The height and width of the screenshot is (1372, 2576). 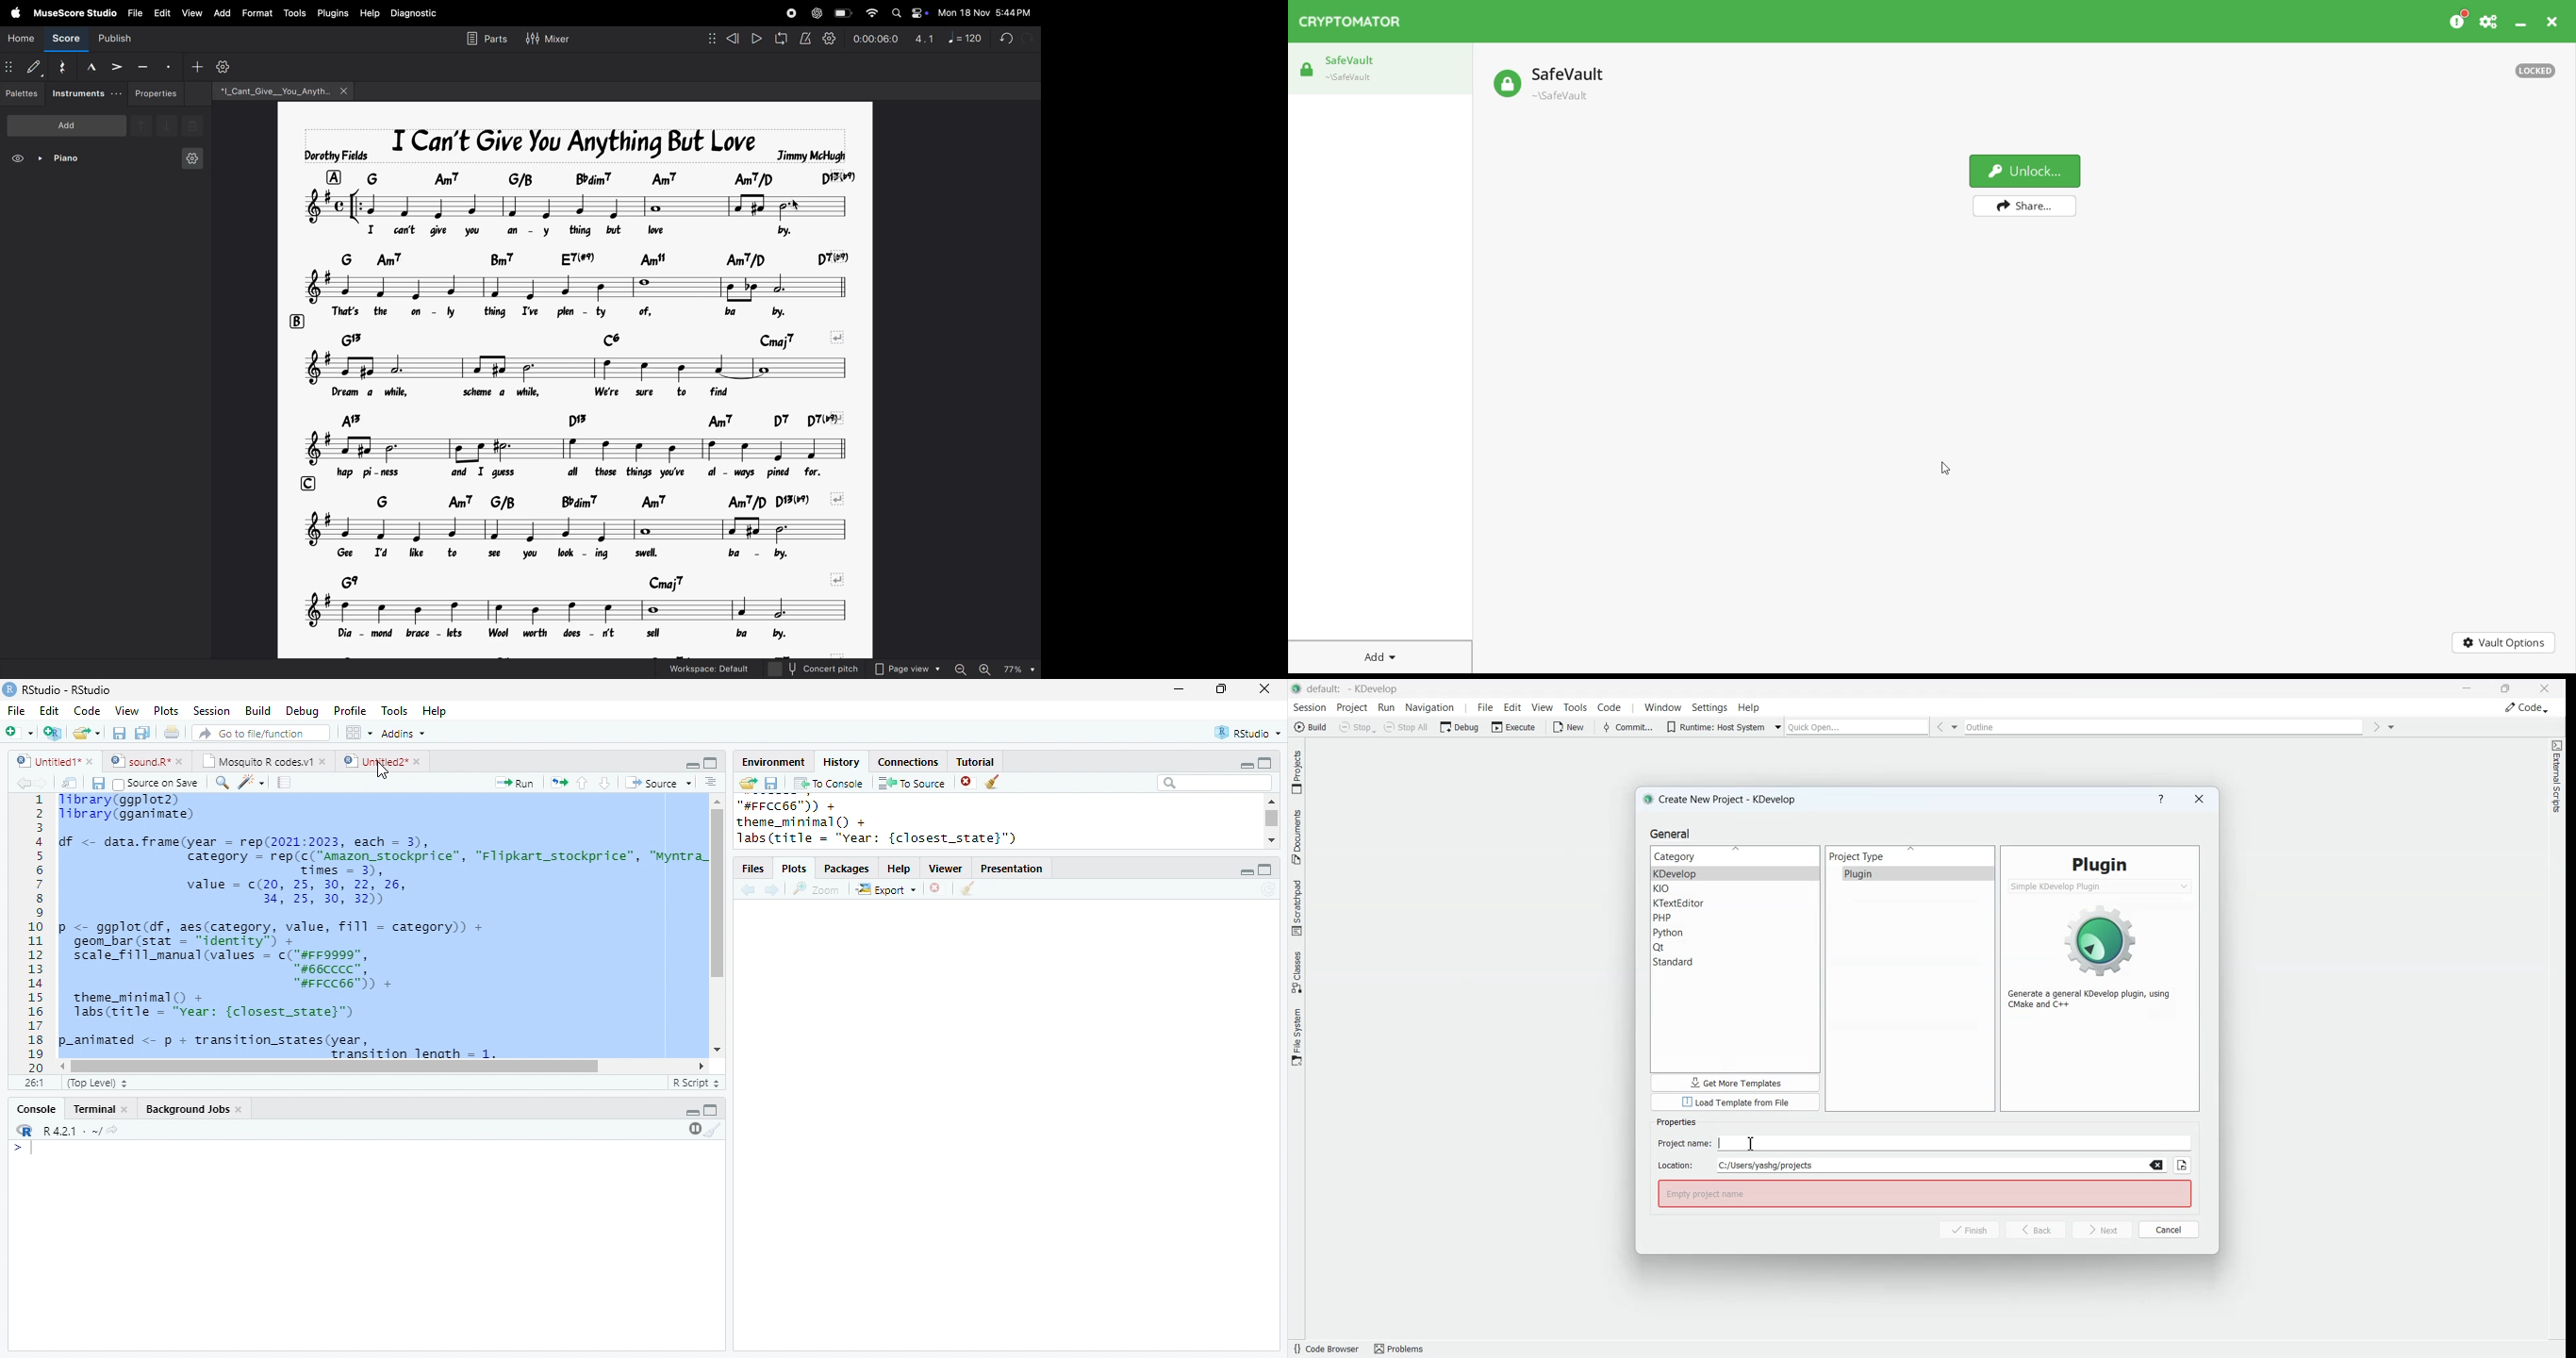 What do you see at coordinates (695, 1082) in the screenshot?
I see `R Script` at bounding box center [695, 1082].